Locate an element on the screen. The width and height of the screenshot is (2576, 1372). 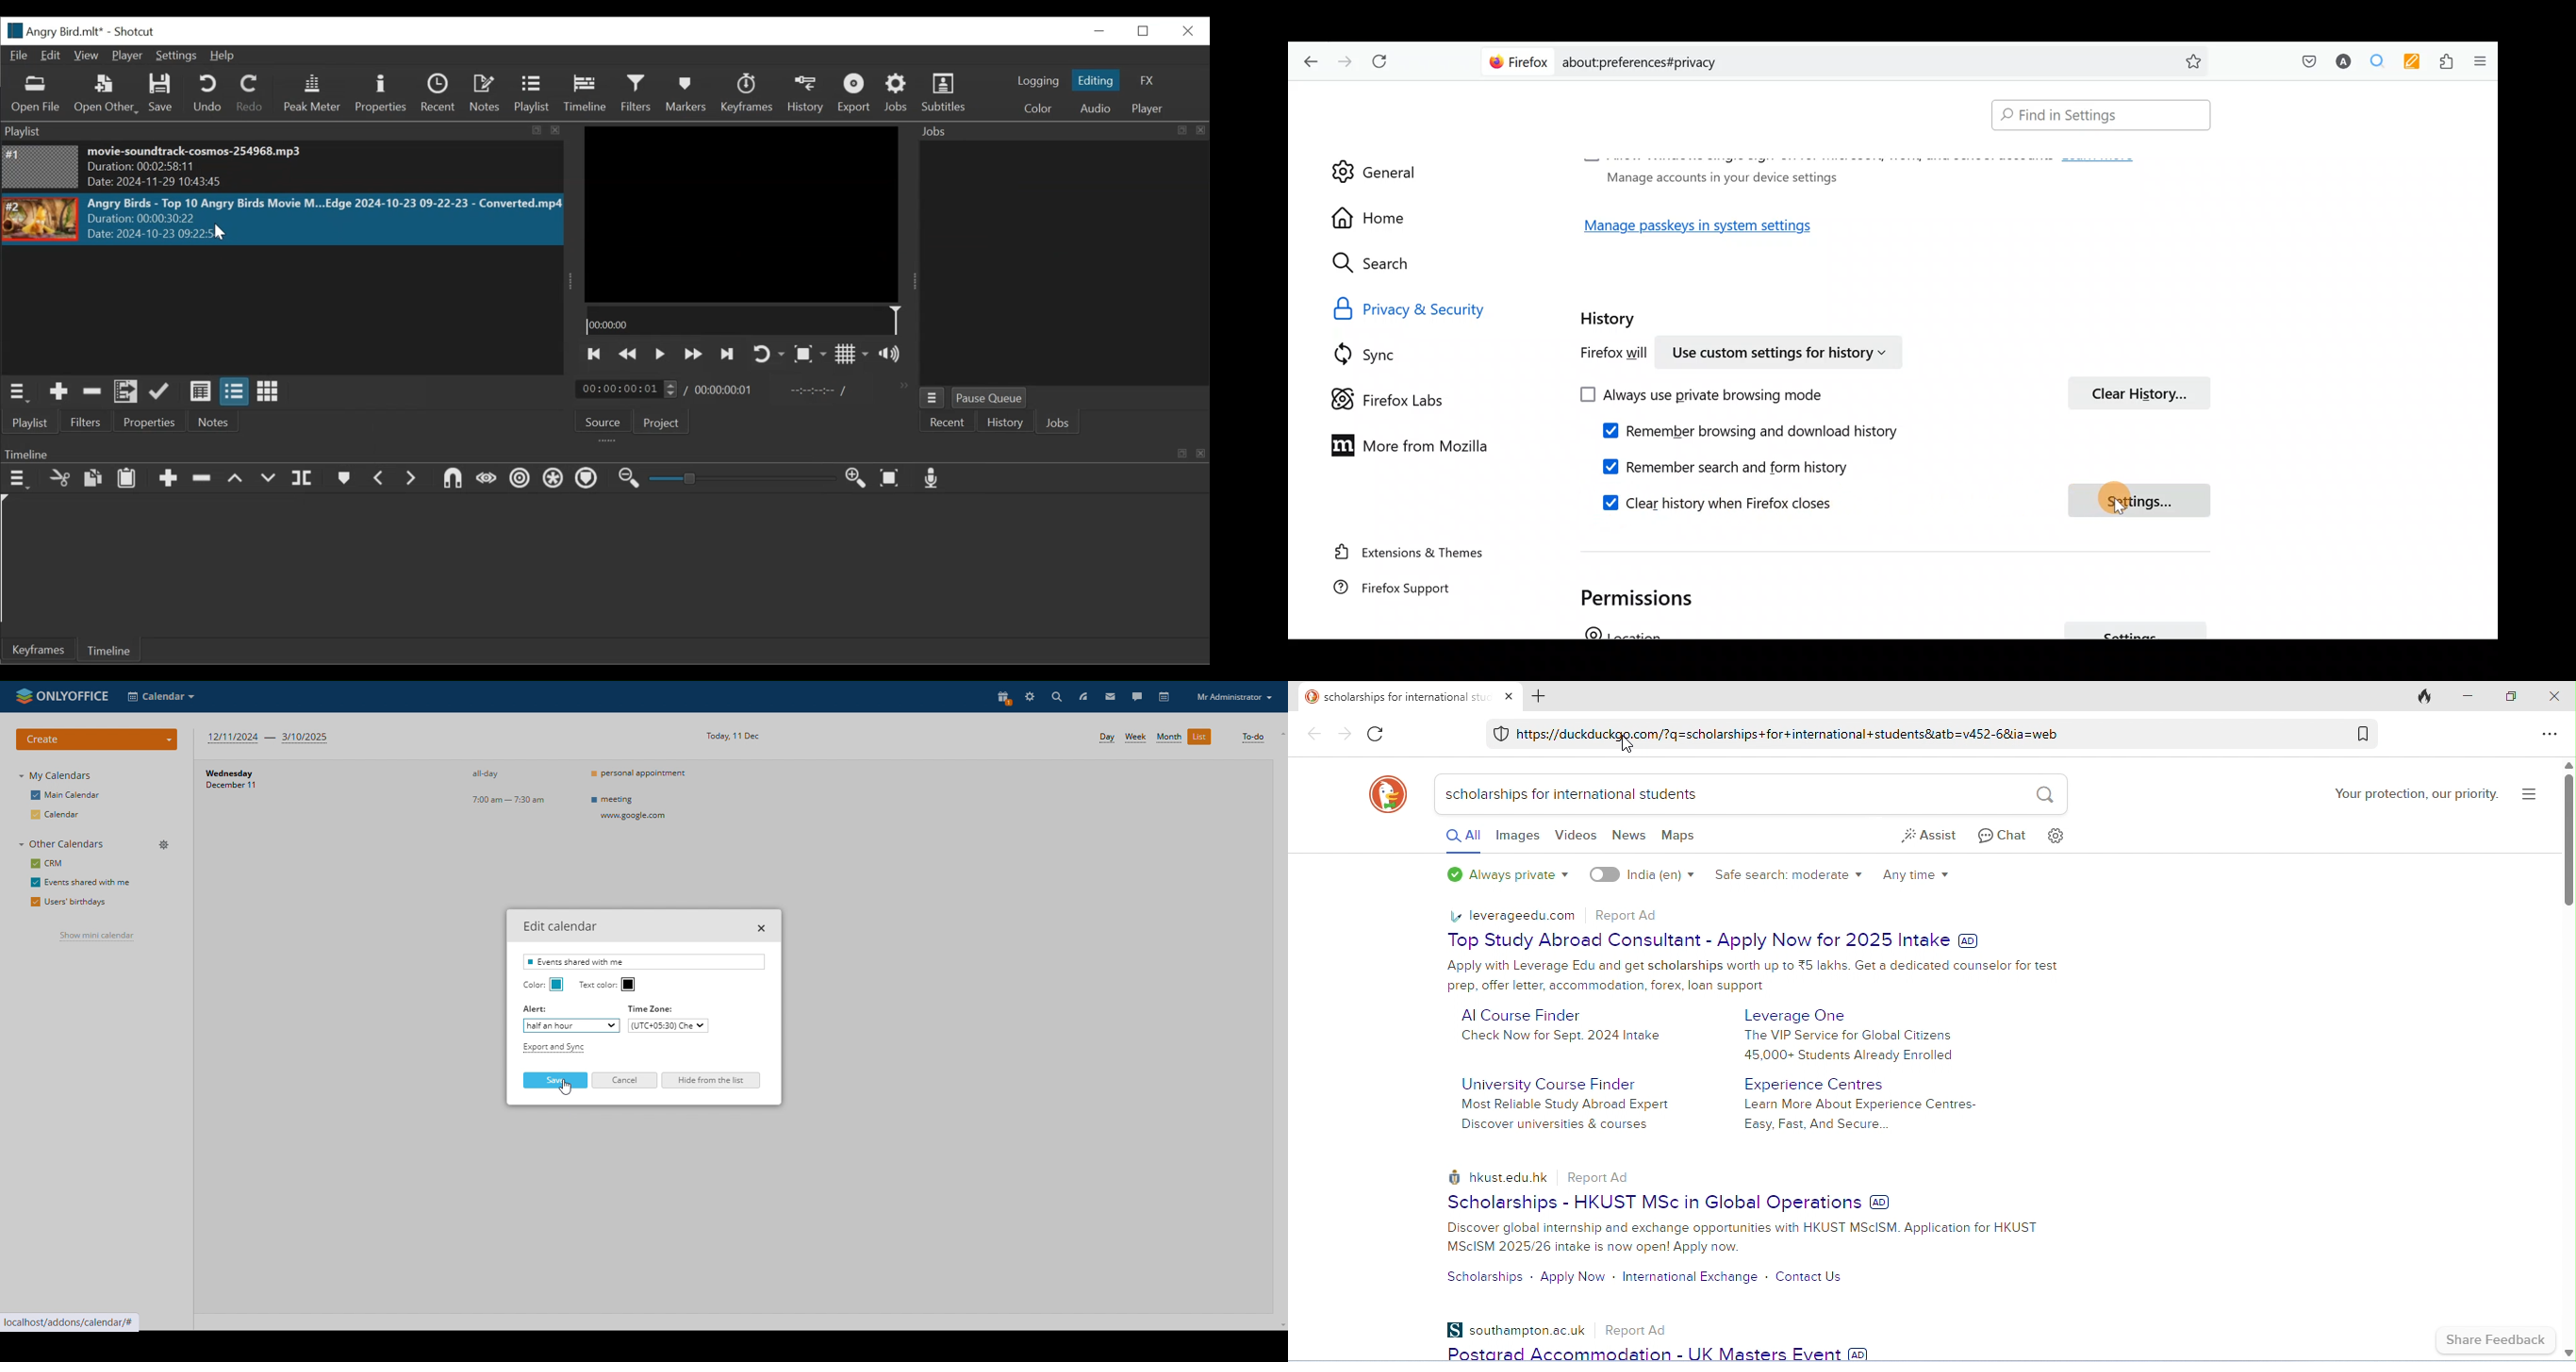
Player is located at coordinates (125, 56).